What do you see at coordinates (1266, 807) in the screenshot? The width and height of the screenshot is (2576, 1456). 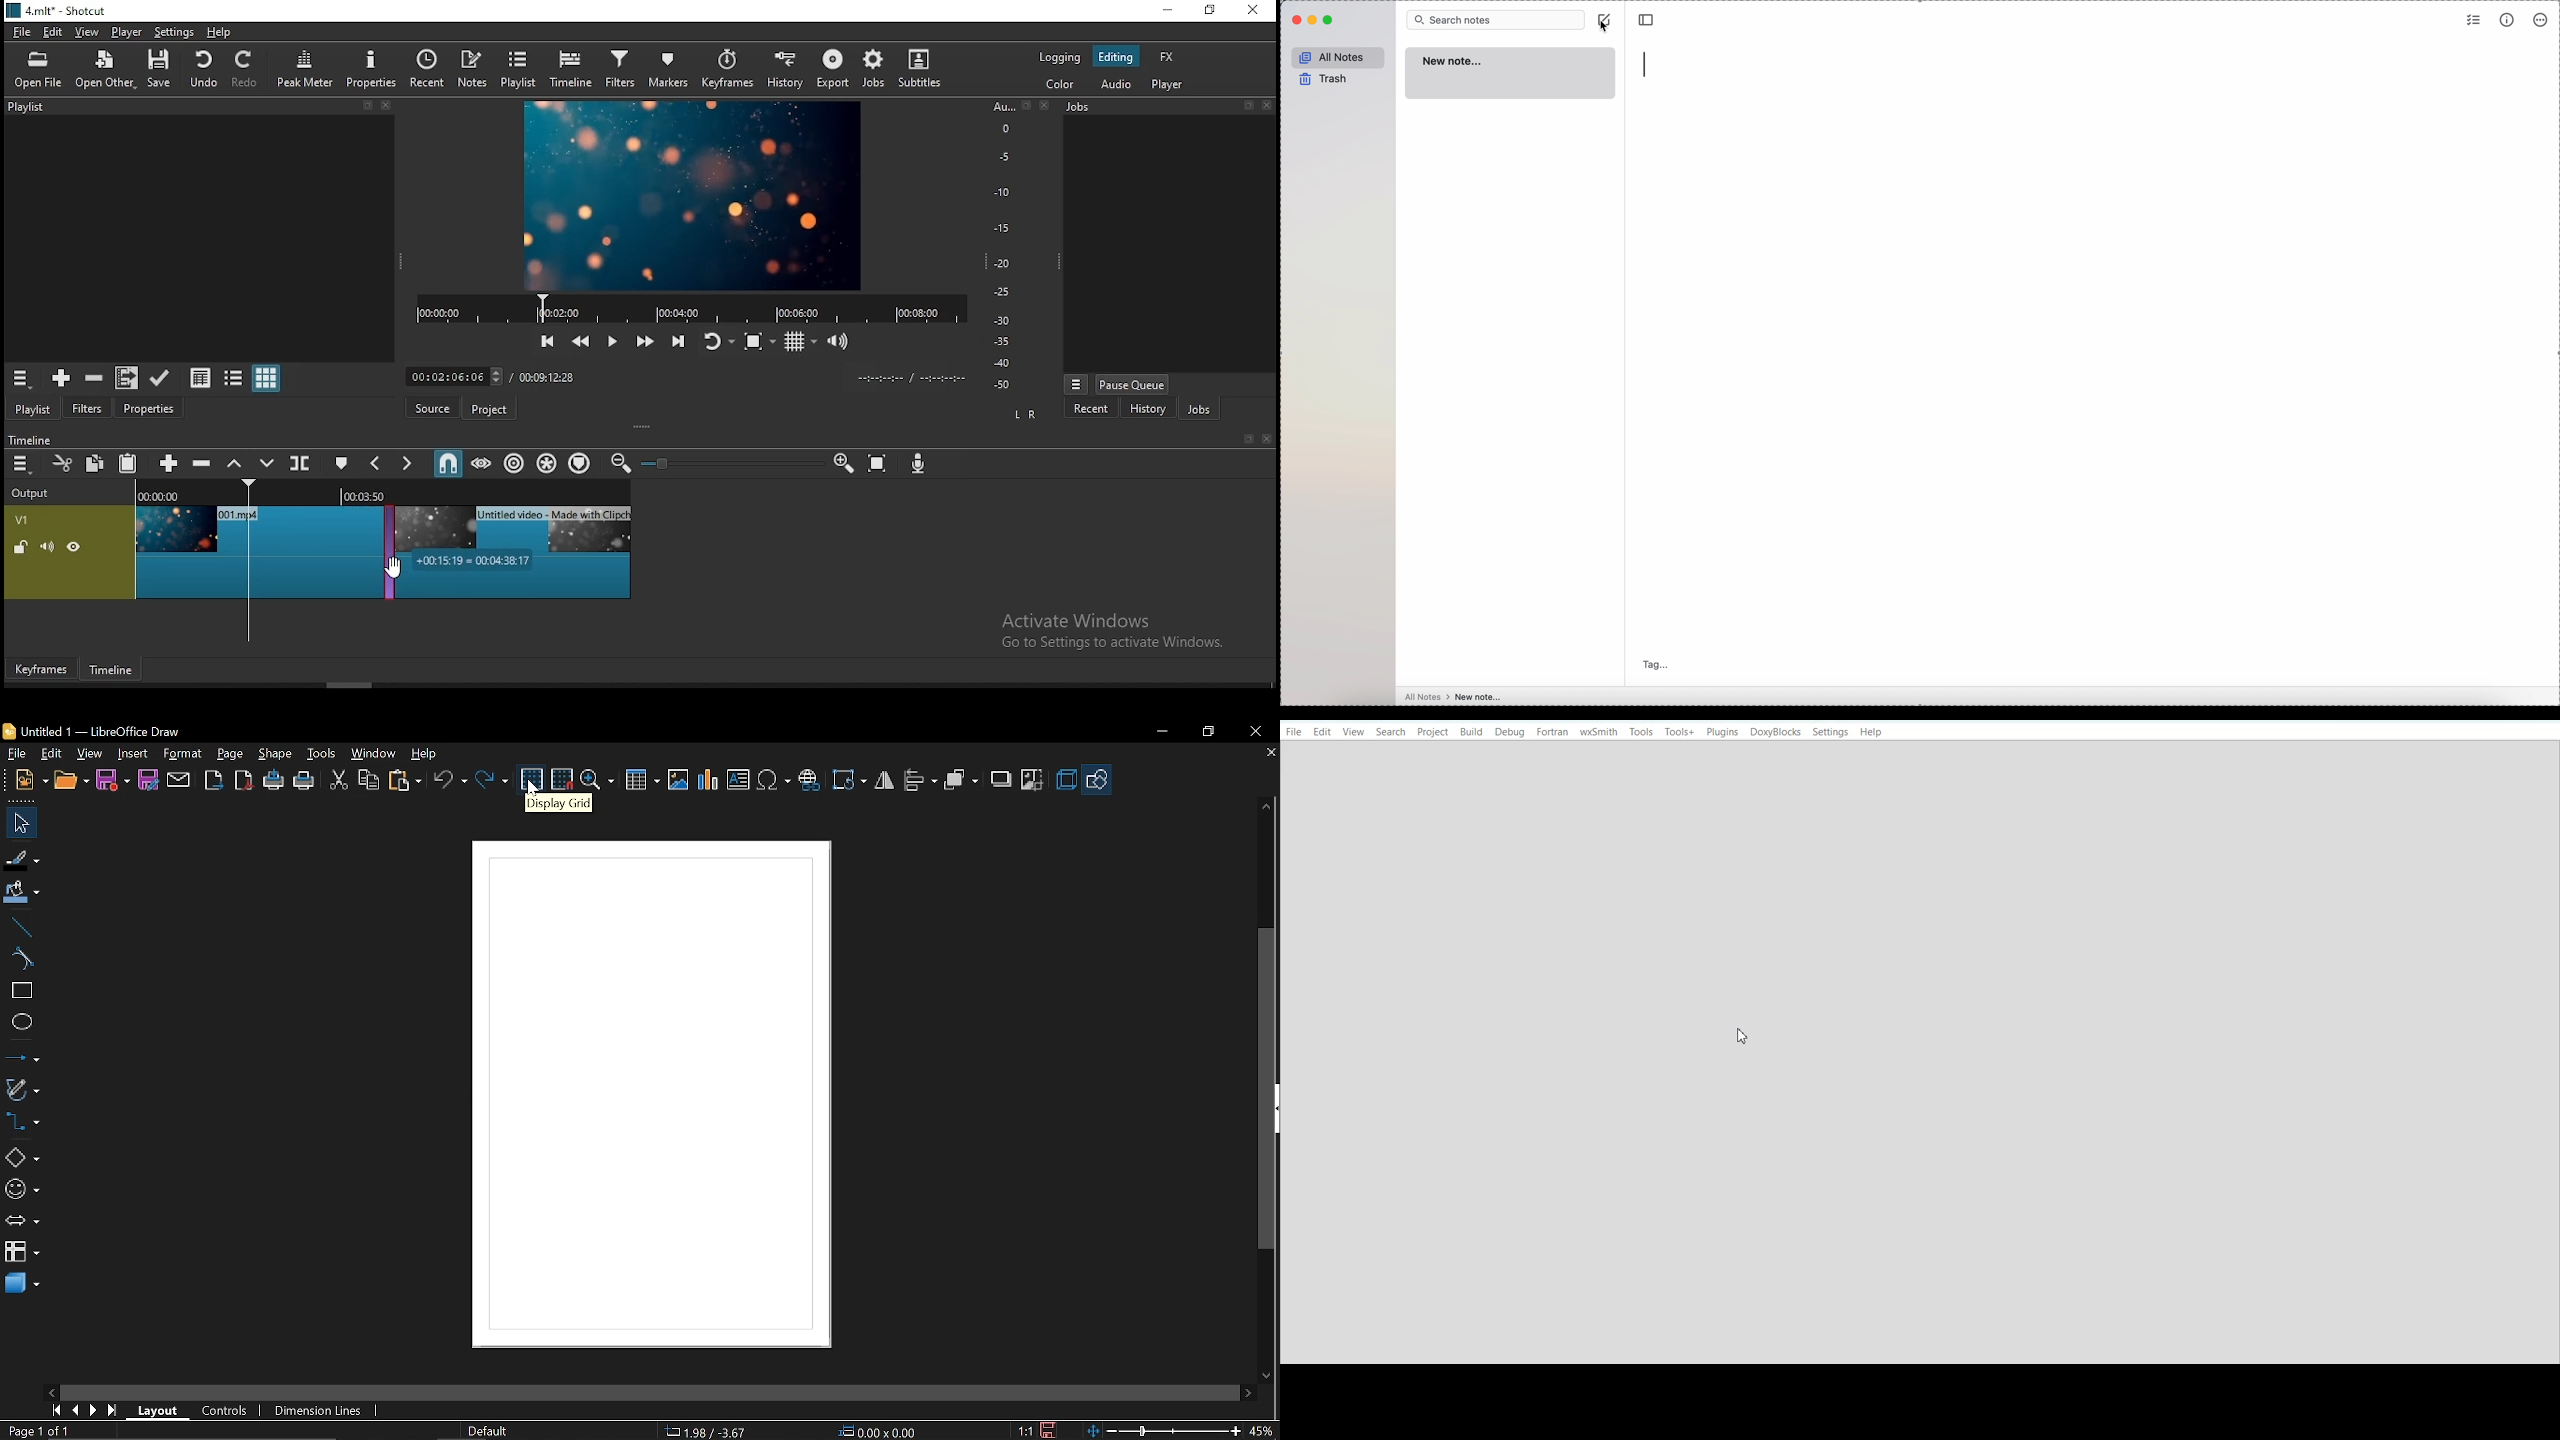 I see `Move up` at bounding box center [1266, 807].